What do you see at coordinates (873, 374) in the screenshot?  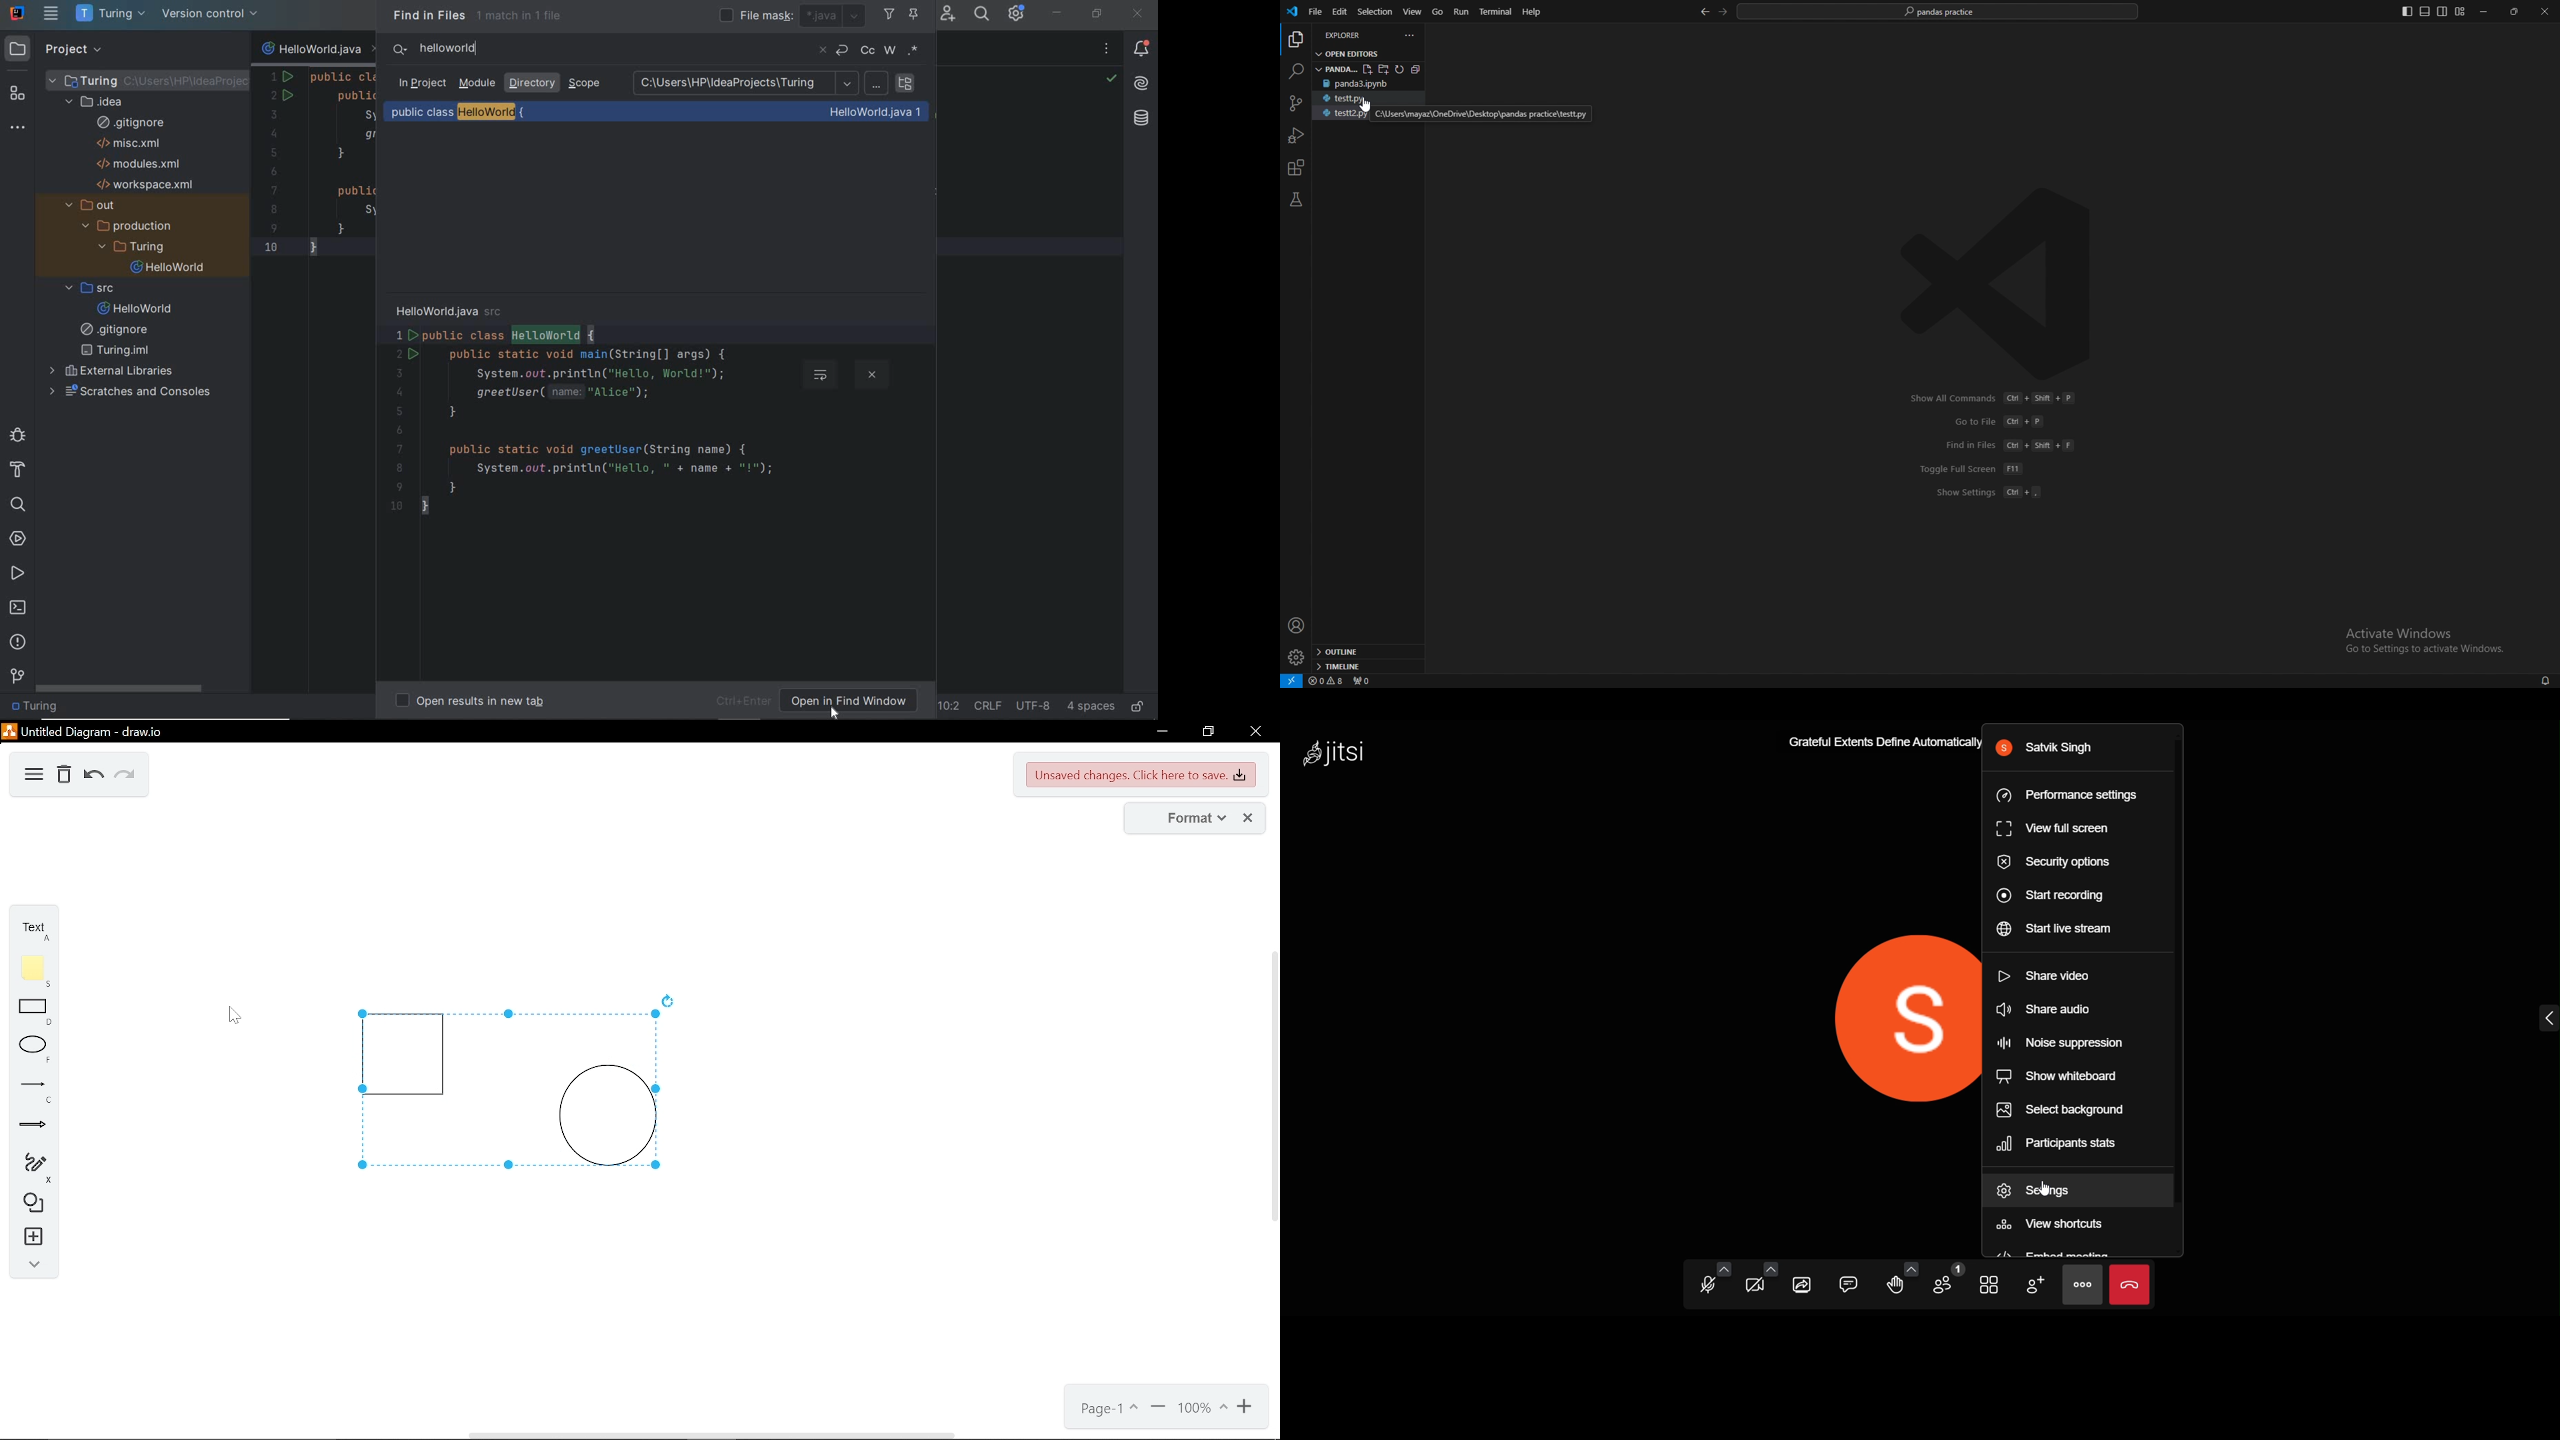 I see `close preview` at bounding box center [873, 374].